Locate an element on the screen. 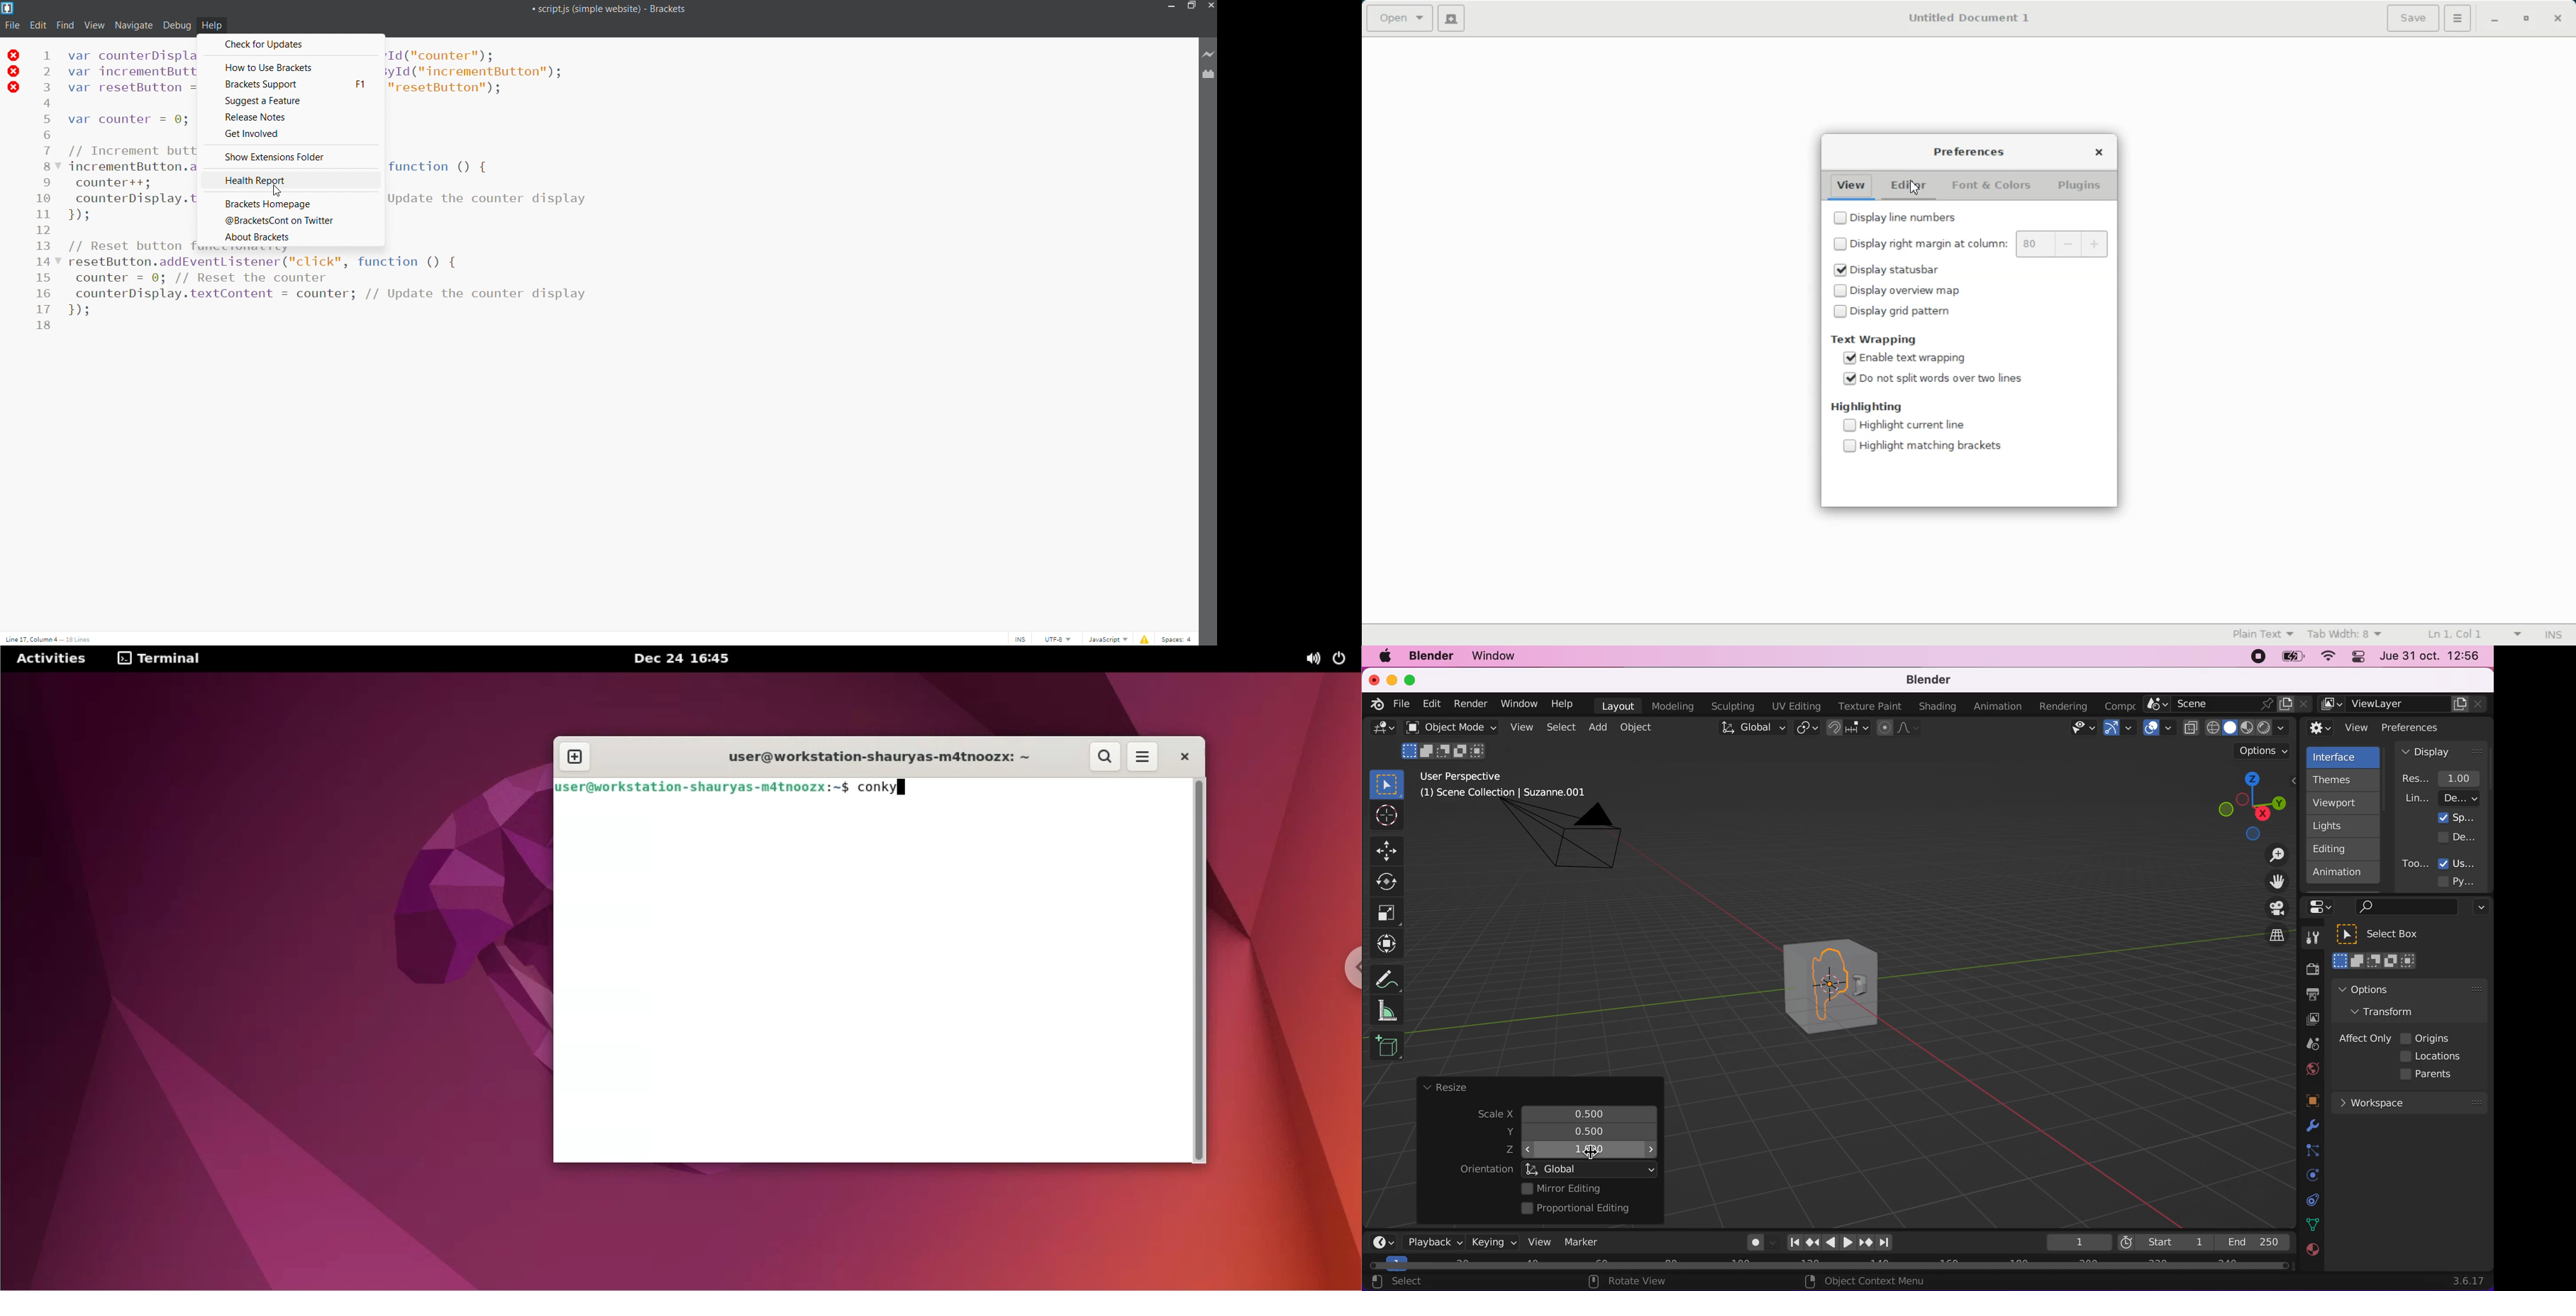  preferences is located at coordinates (2426, 727).